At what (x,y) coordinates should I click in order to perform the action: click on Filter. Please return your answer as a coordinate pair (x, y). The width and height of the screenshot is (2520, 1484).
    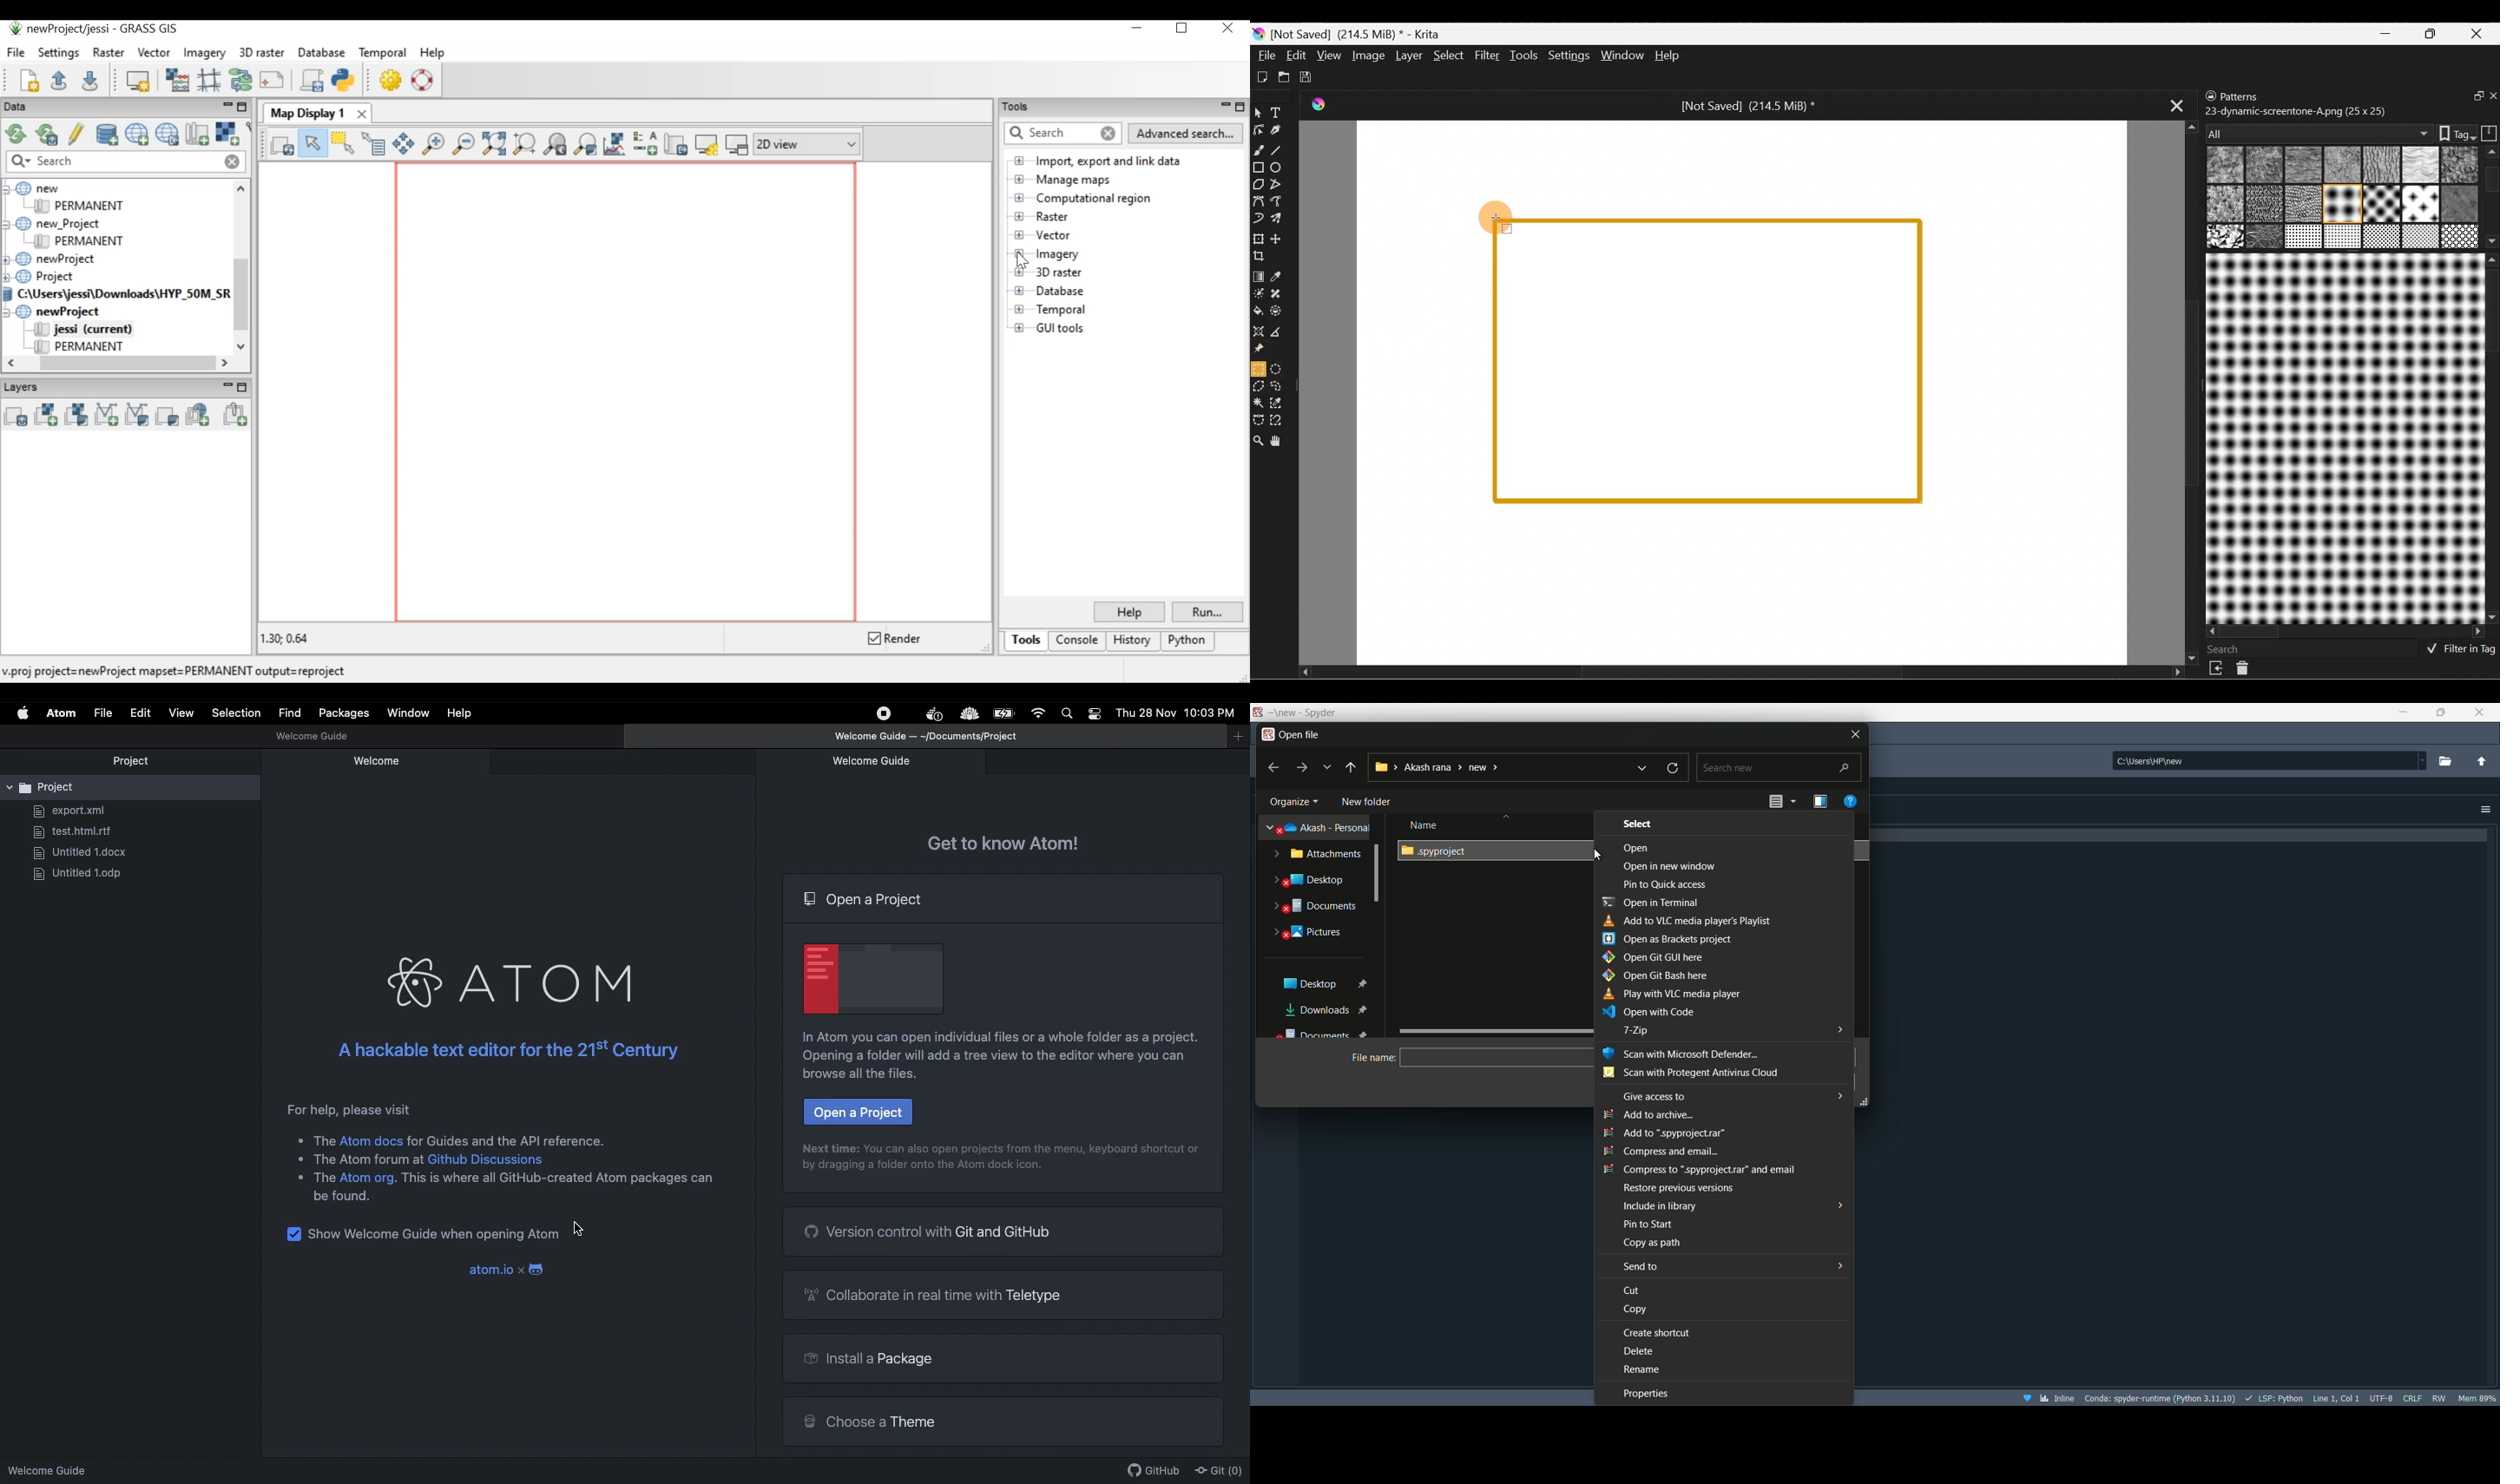
    Looking at the image, I should click on (1487, 54).